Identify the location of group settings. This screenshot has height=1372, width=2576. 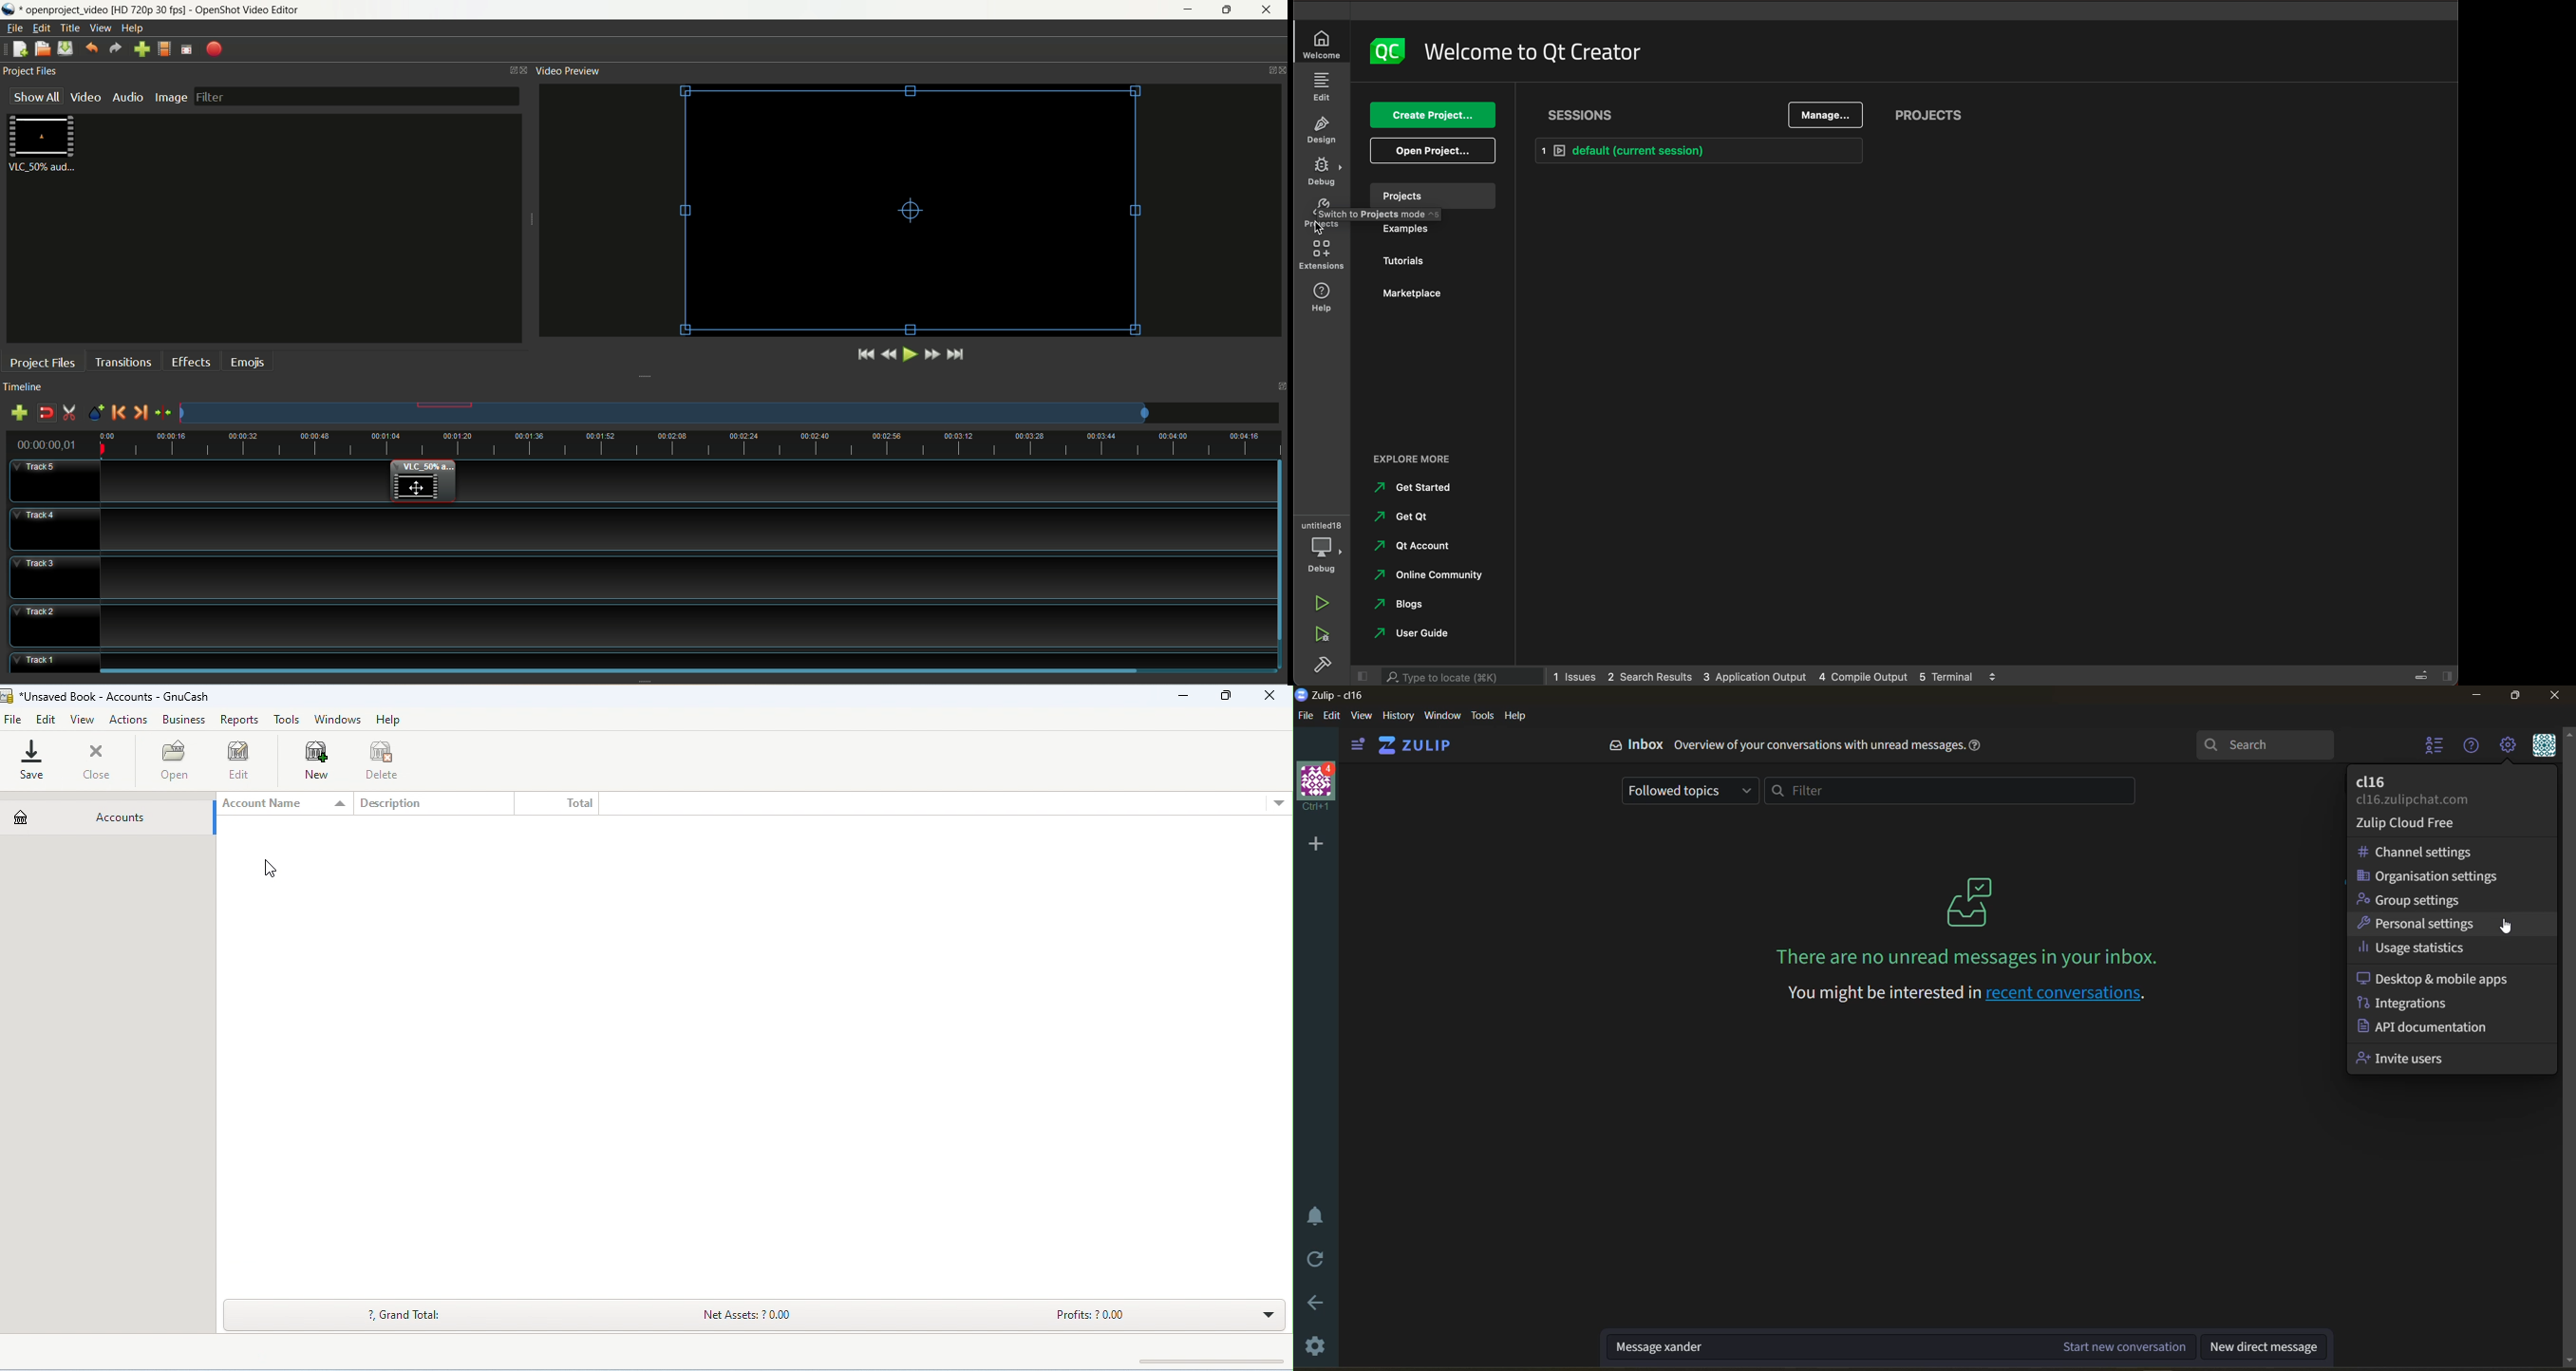
(2408, 901).